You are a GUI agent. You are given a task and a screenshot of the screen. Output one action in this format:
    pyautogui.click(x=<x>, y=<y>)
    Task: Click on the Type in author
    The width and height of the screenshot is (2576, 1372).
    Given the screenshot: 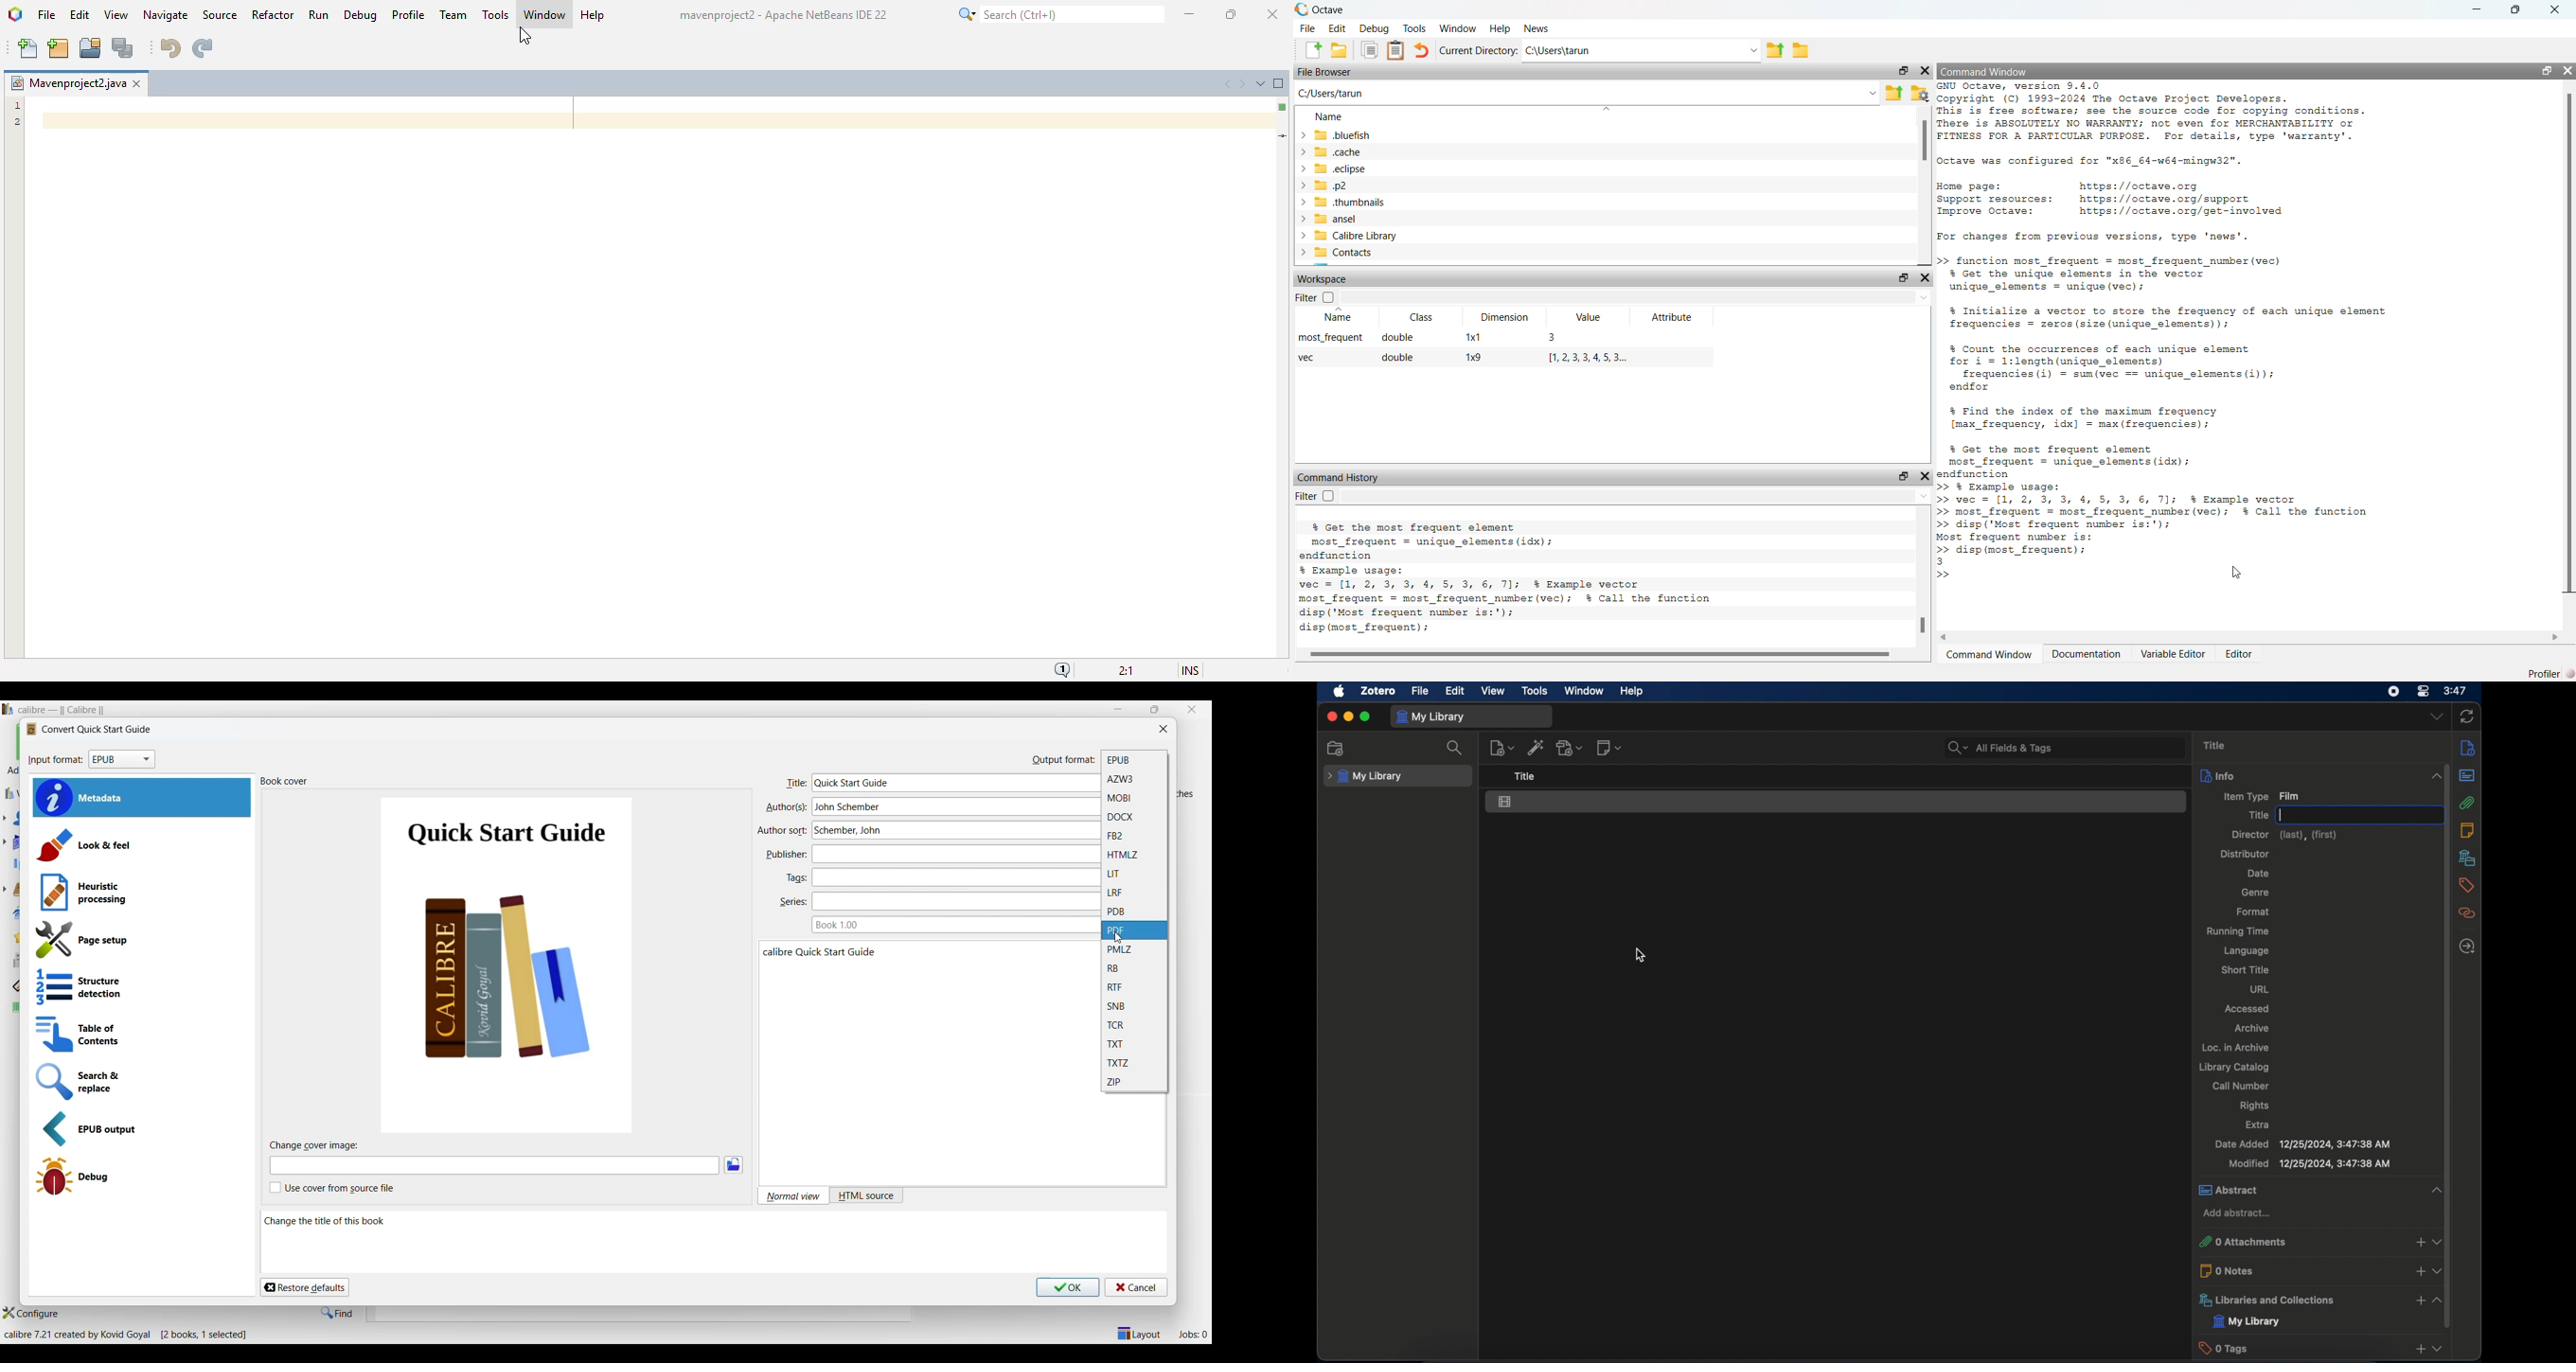 What is the action you would take?
    pyautogui.click(x=925, y=830)
    